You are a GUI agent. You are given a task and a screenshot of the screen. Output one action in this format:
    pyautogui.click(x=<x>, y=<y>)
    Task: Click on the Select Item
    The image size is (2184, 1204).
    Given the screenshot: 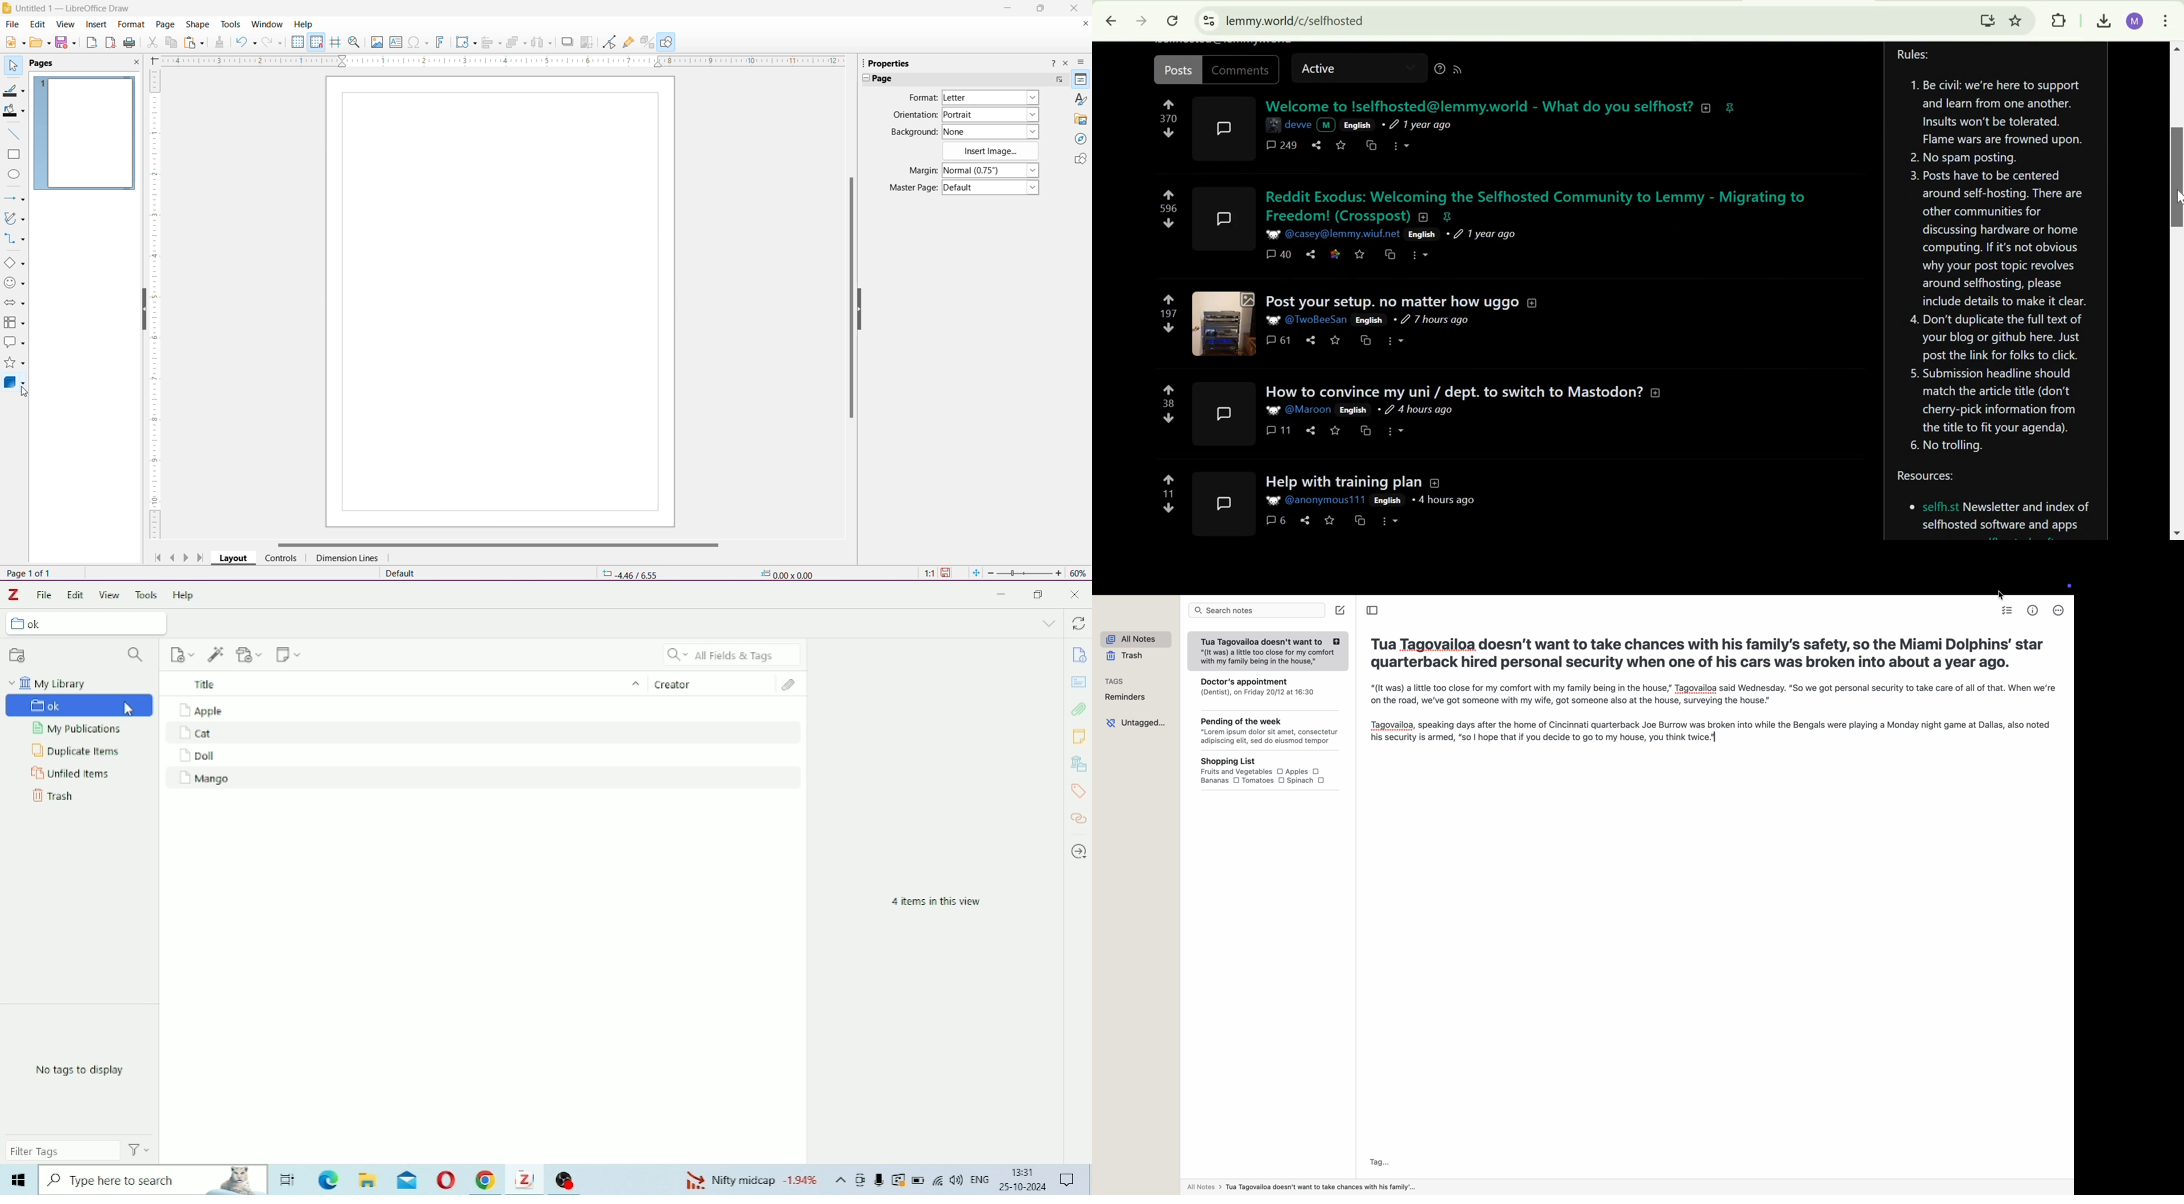 What is the action you would take?
    pyautogui.click(x=13, y=64)
    